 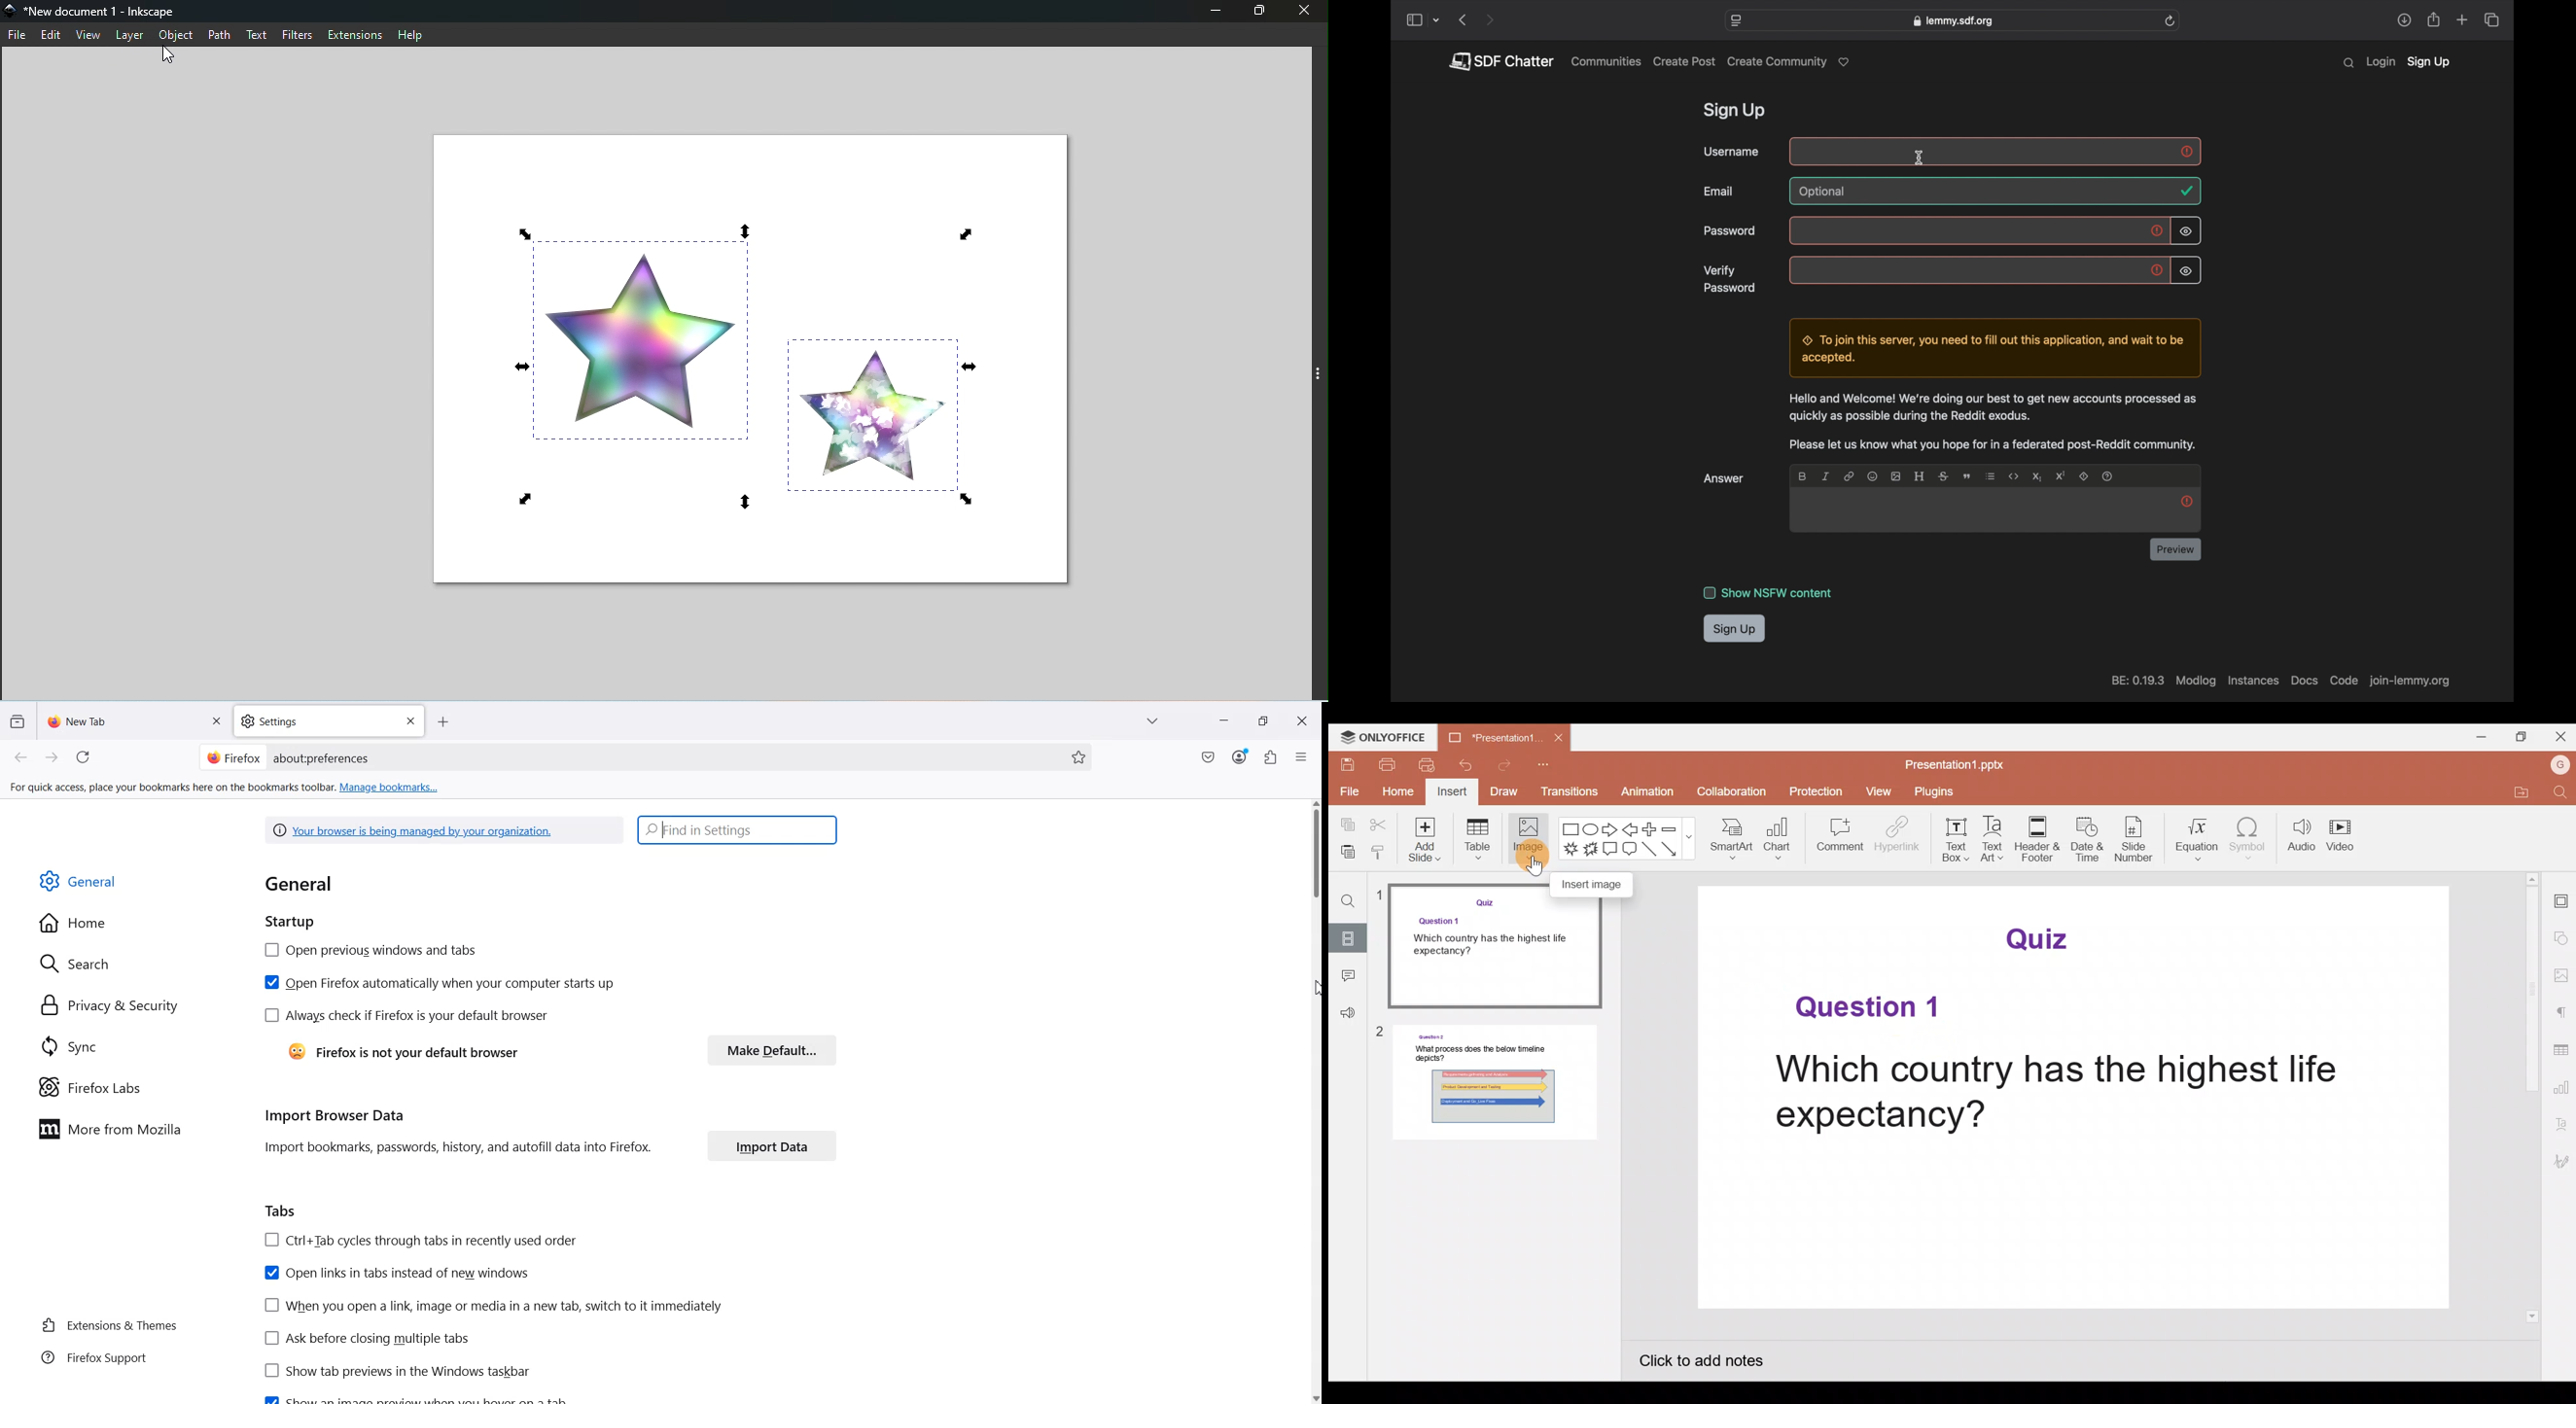 I want to click on Insert image, so click(x=1598, y=884).